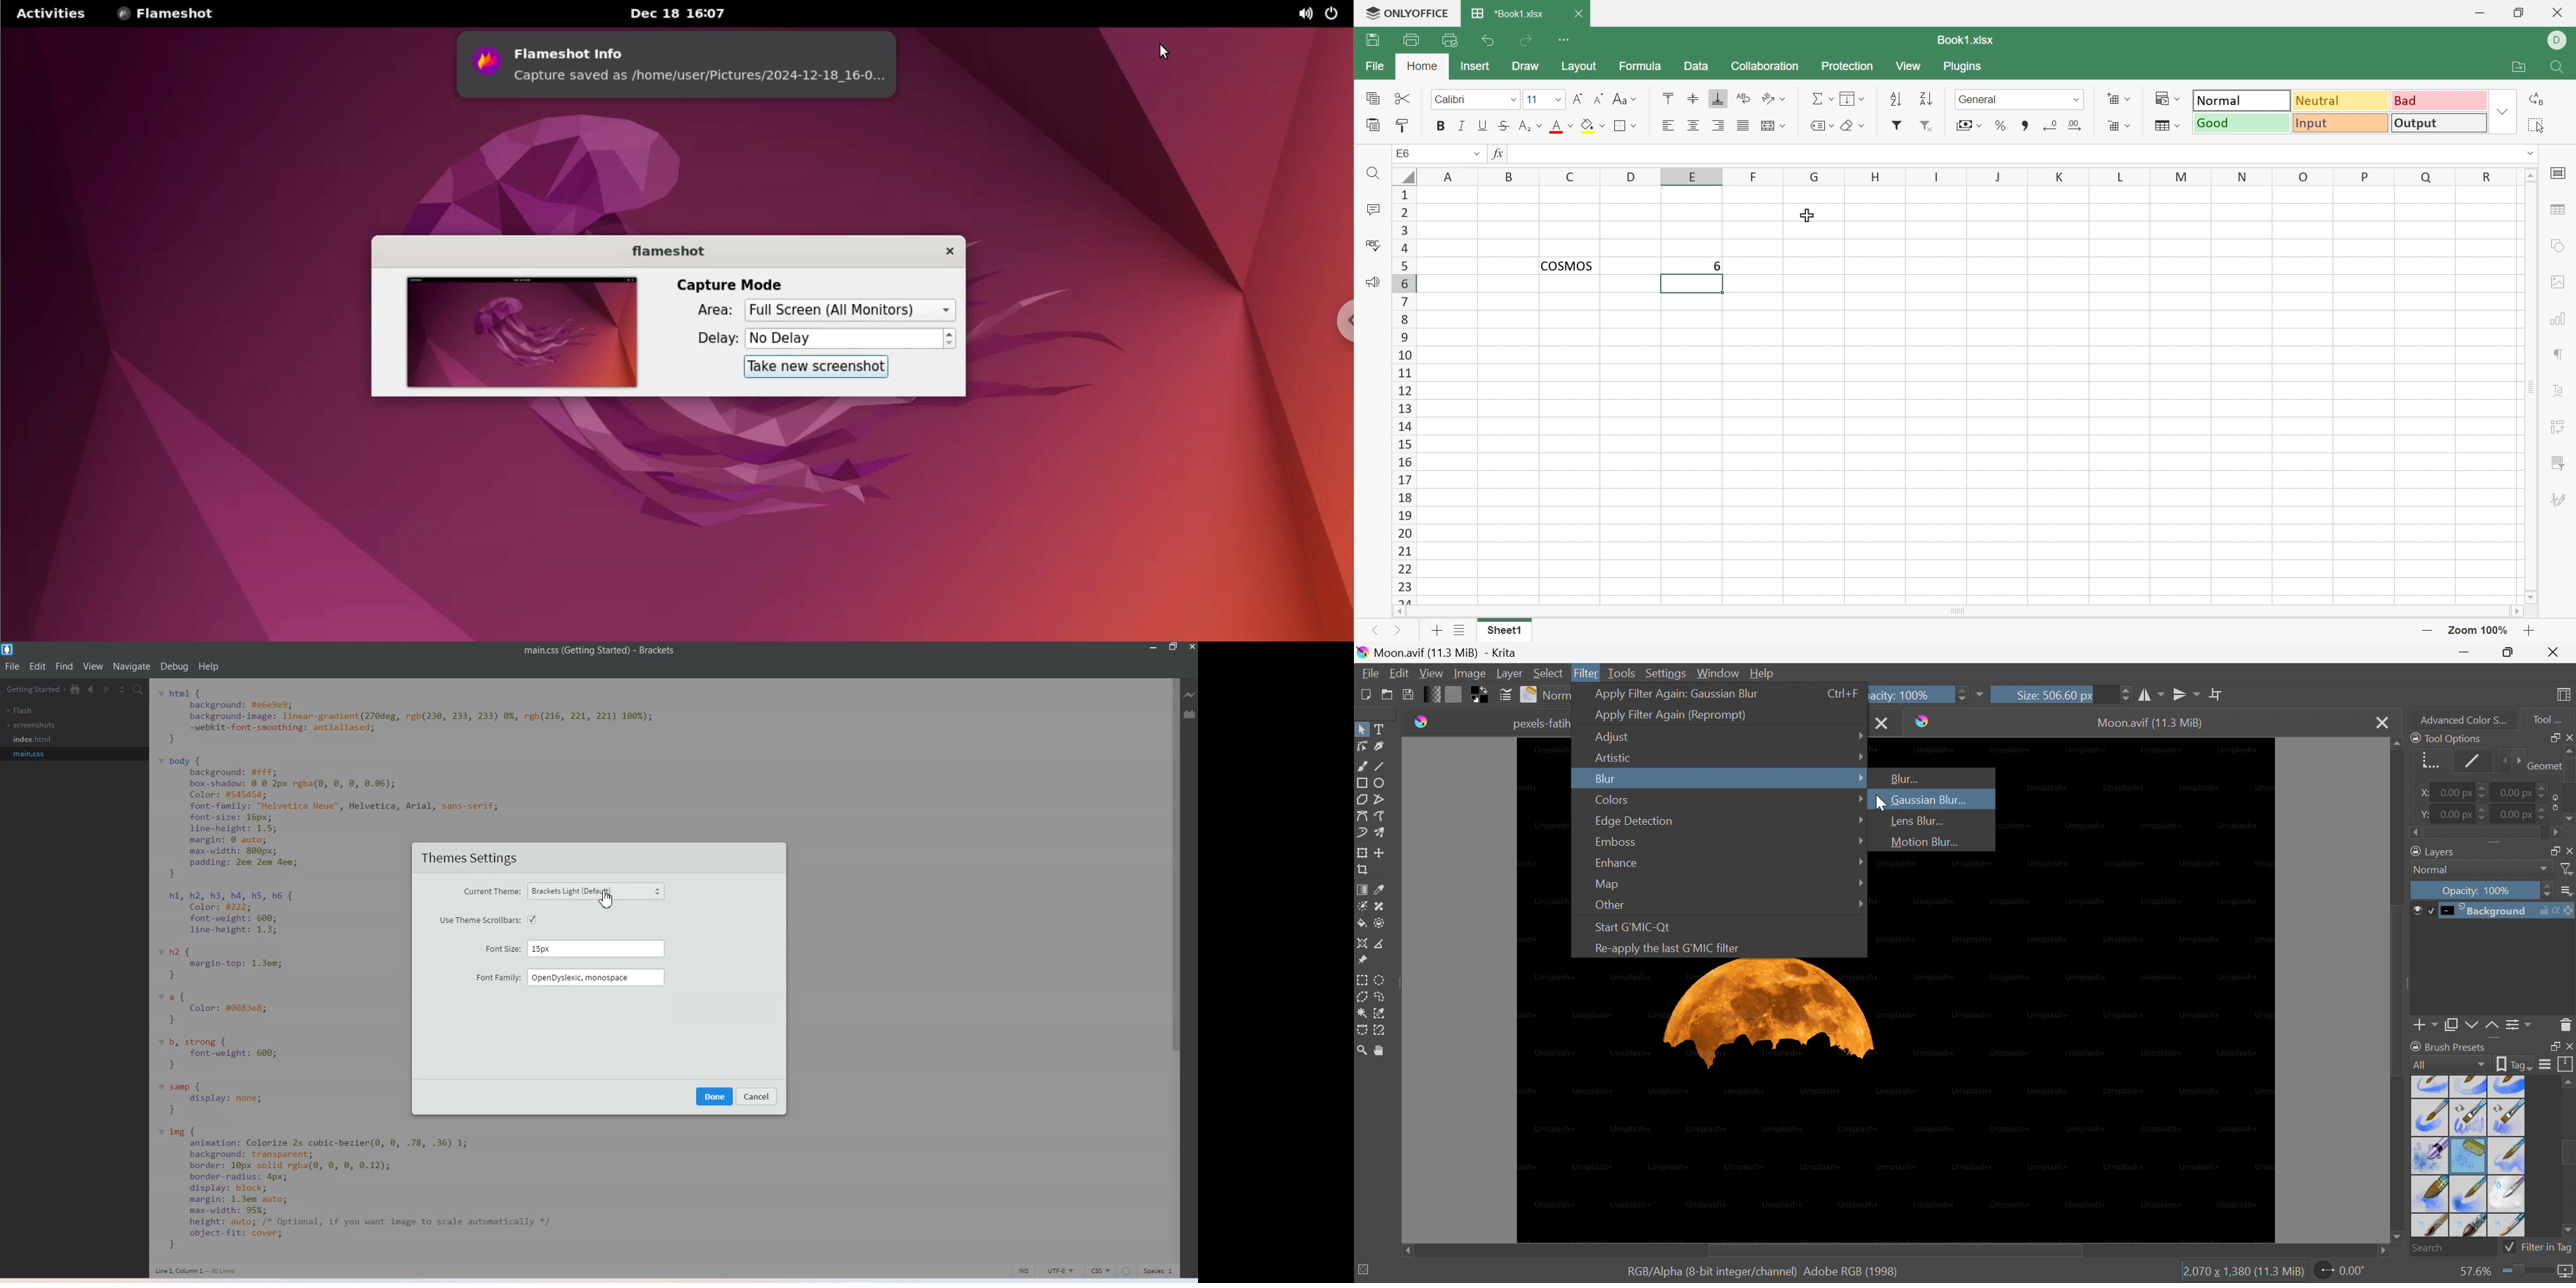 Image resolution: width=2576 pixels, height=1288 pixels. Describe the element at coordinates (2561, 248) in the screenshot. I see `Shape settings` at that location.